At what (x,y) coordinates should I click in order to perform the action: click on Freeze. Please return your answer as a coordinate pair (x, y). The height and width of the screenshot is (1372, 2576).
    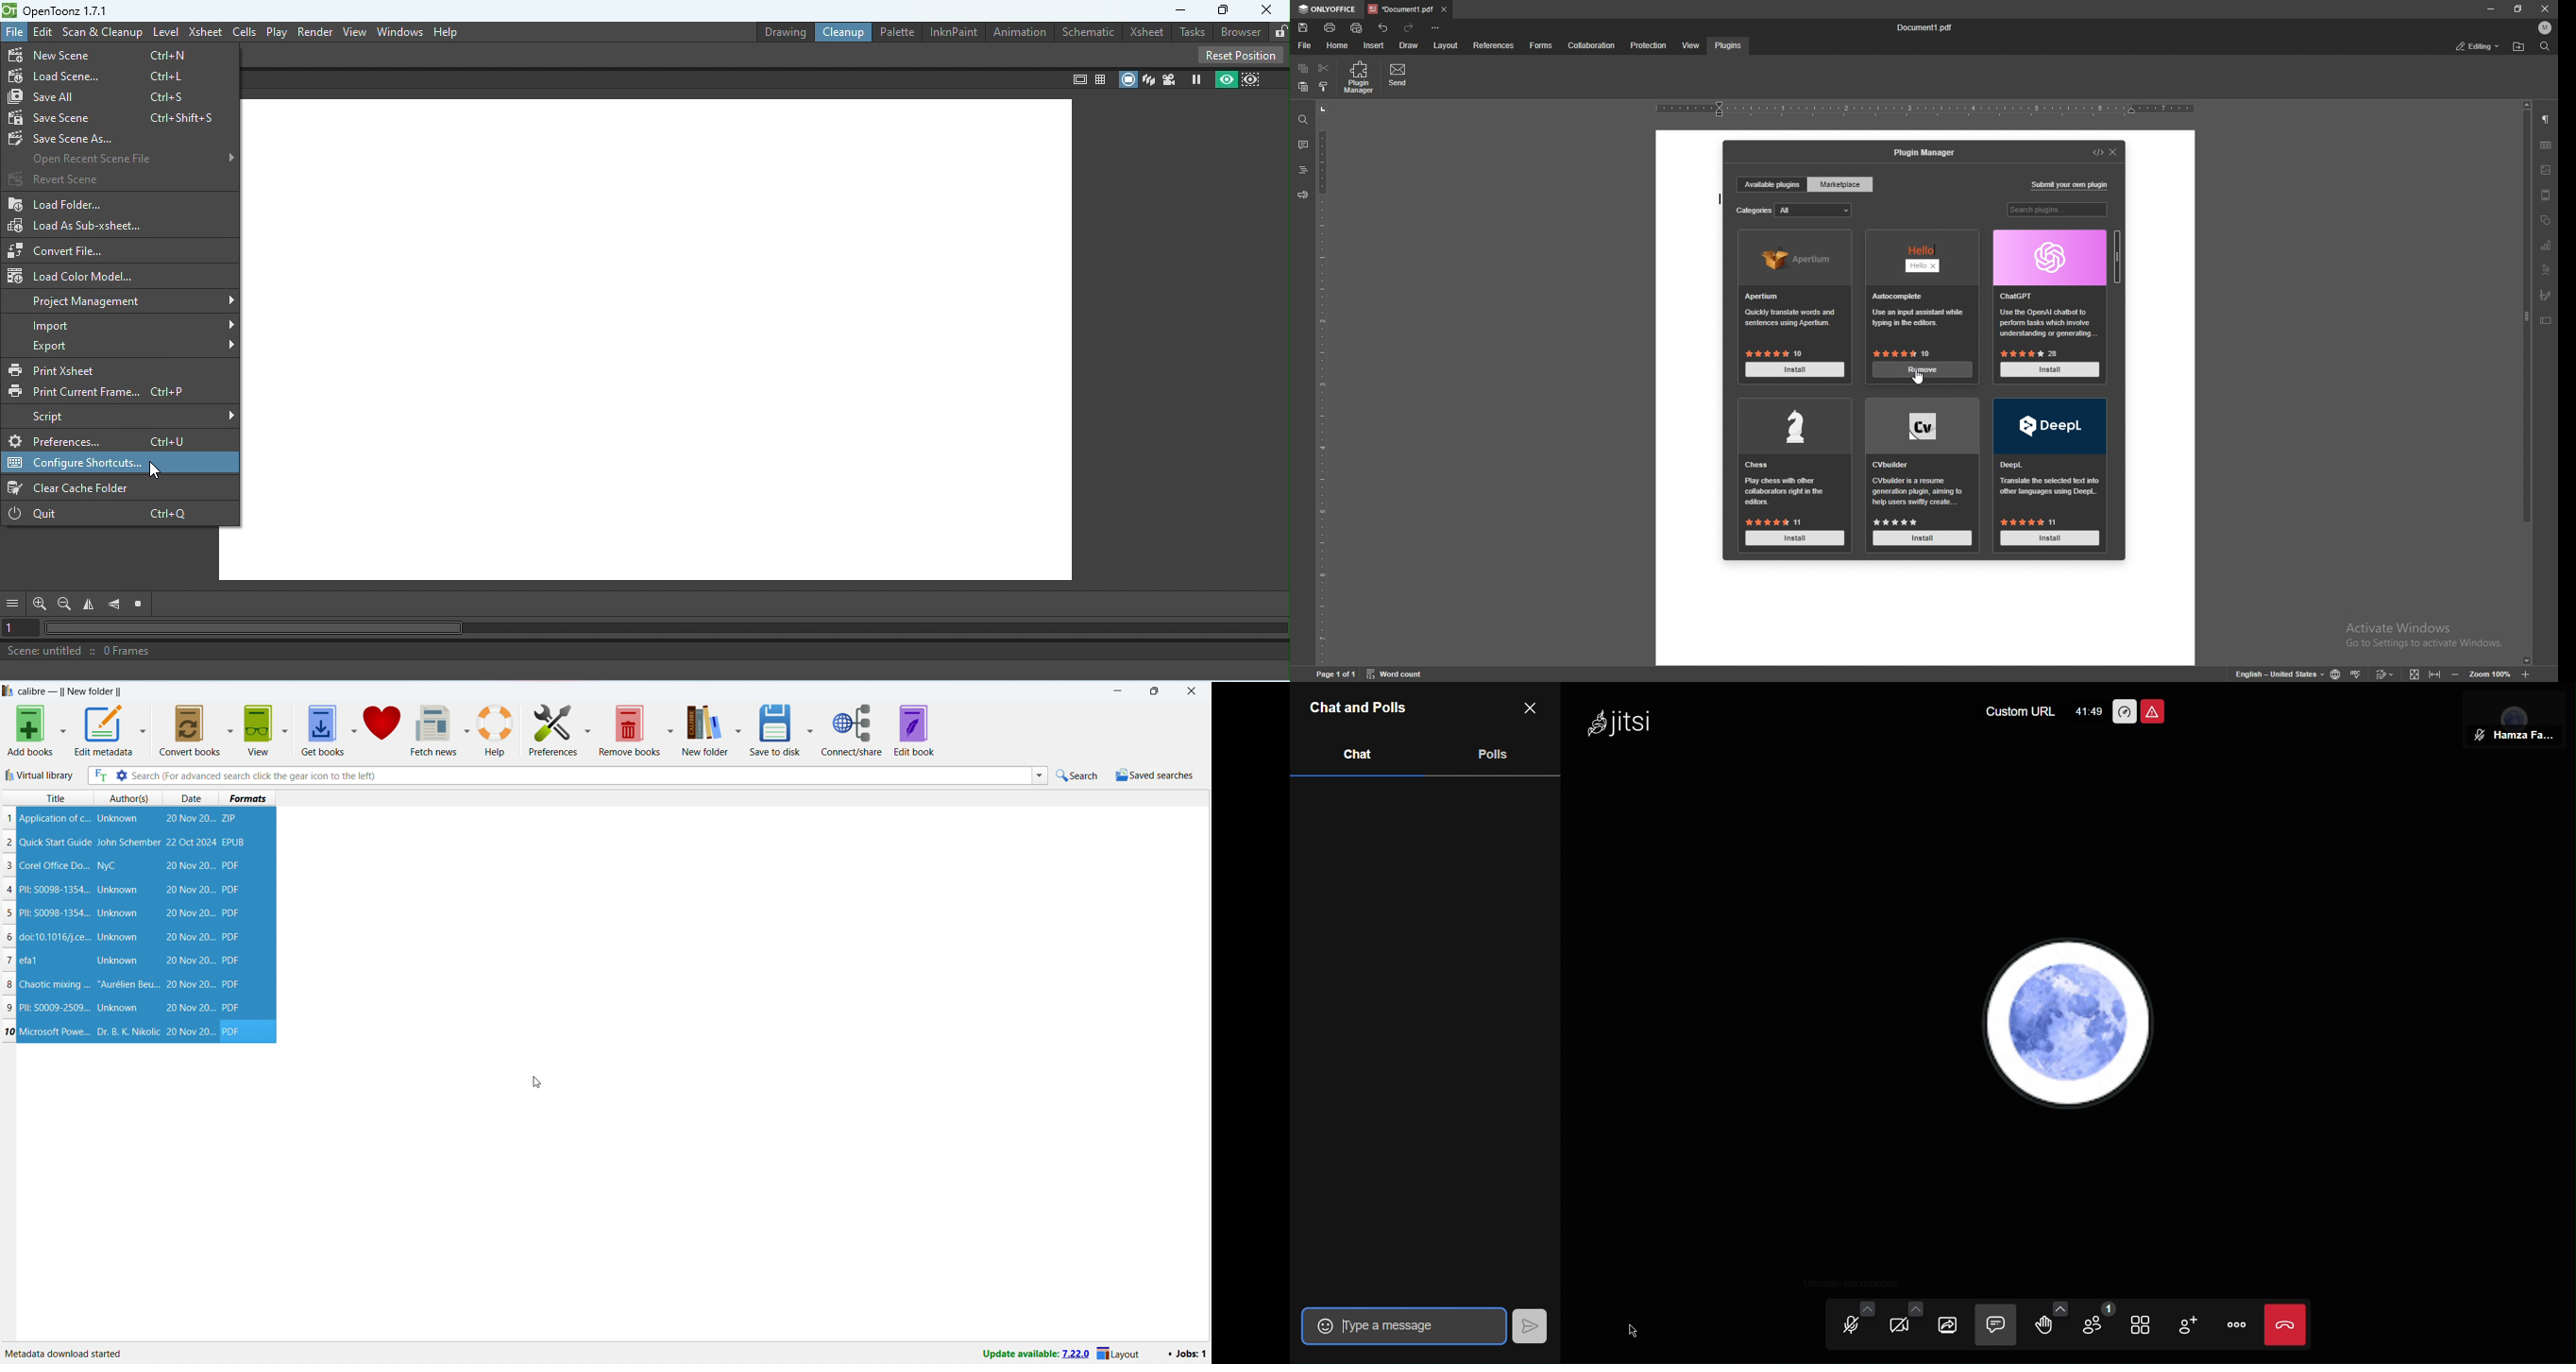
    Looking at the image, I should click on (1193, 80).